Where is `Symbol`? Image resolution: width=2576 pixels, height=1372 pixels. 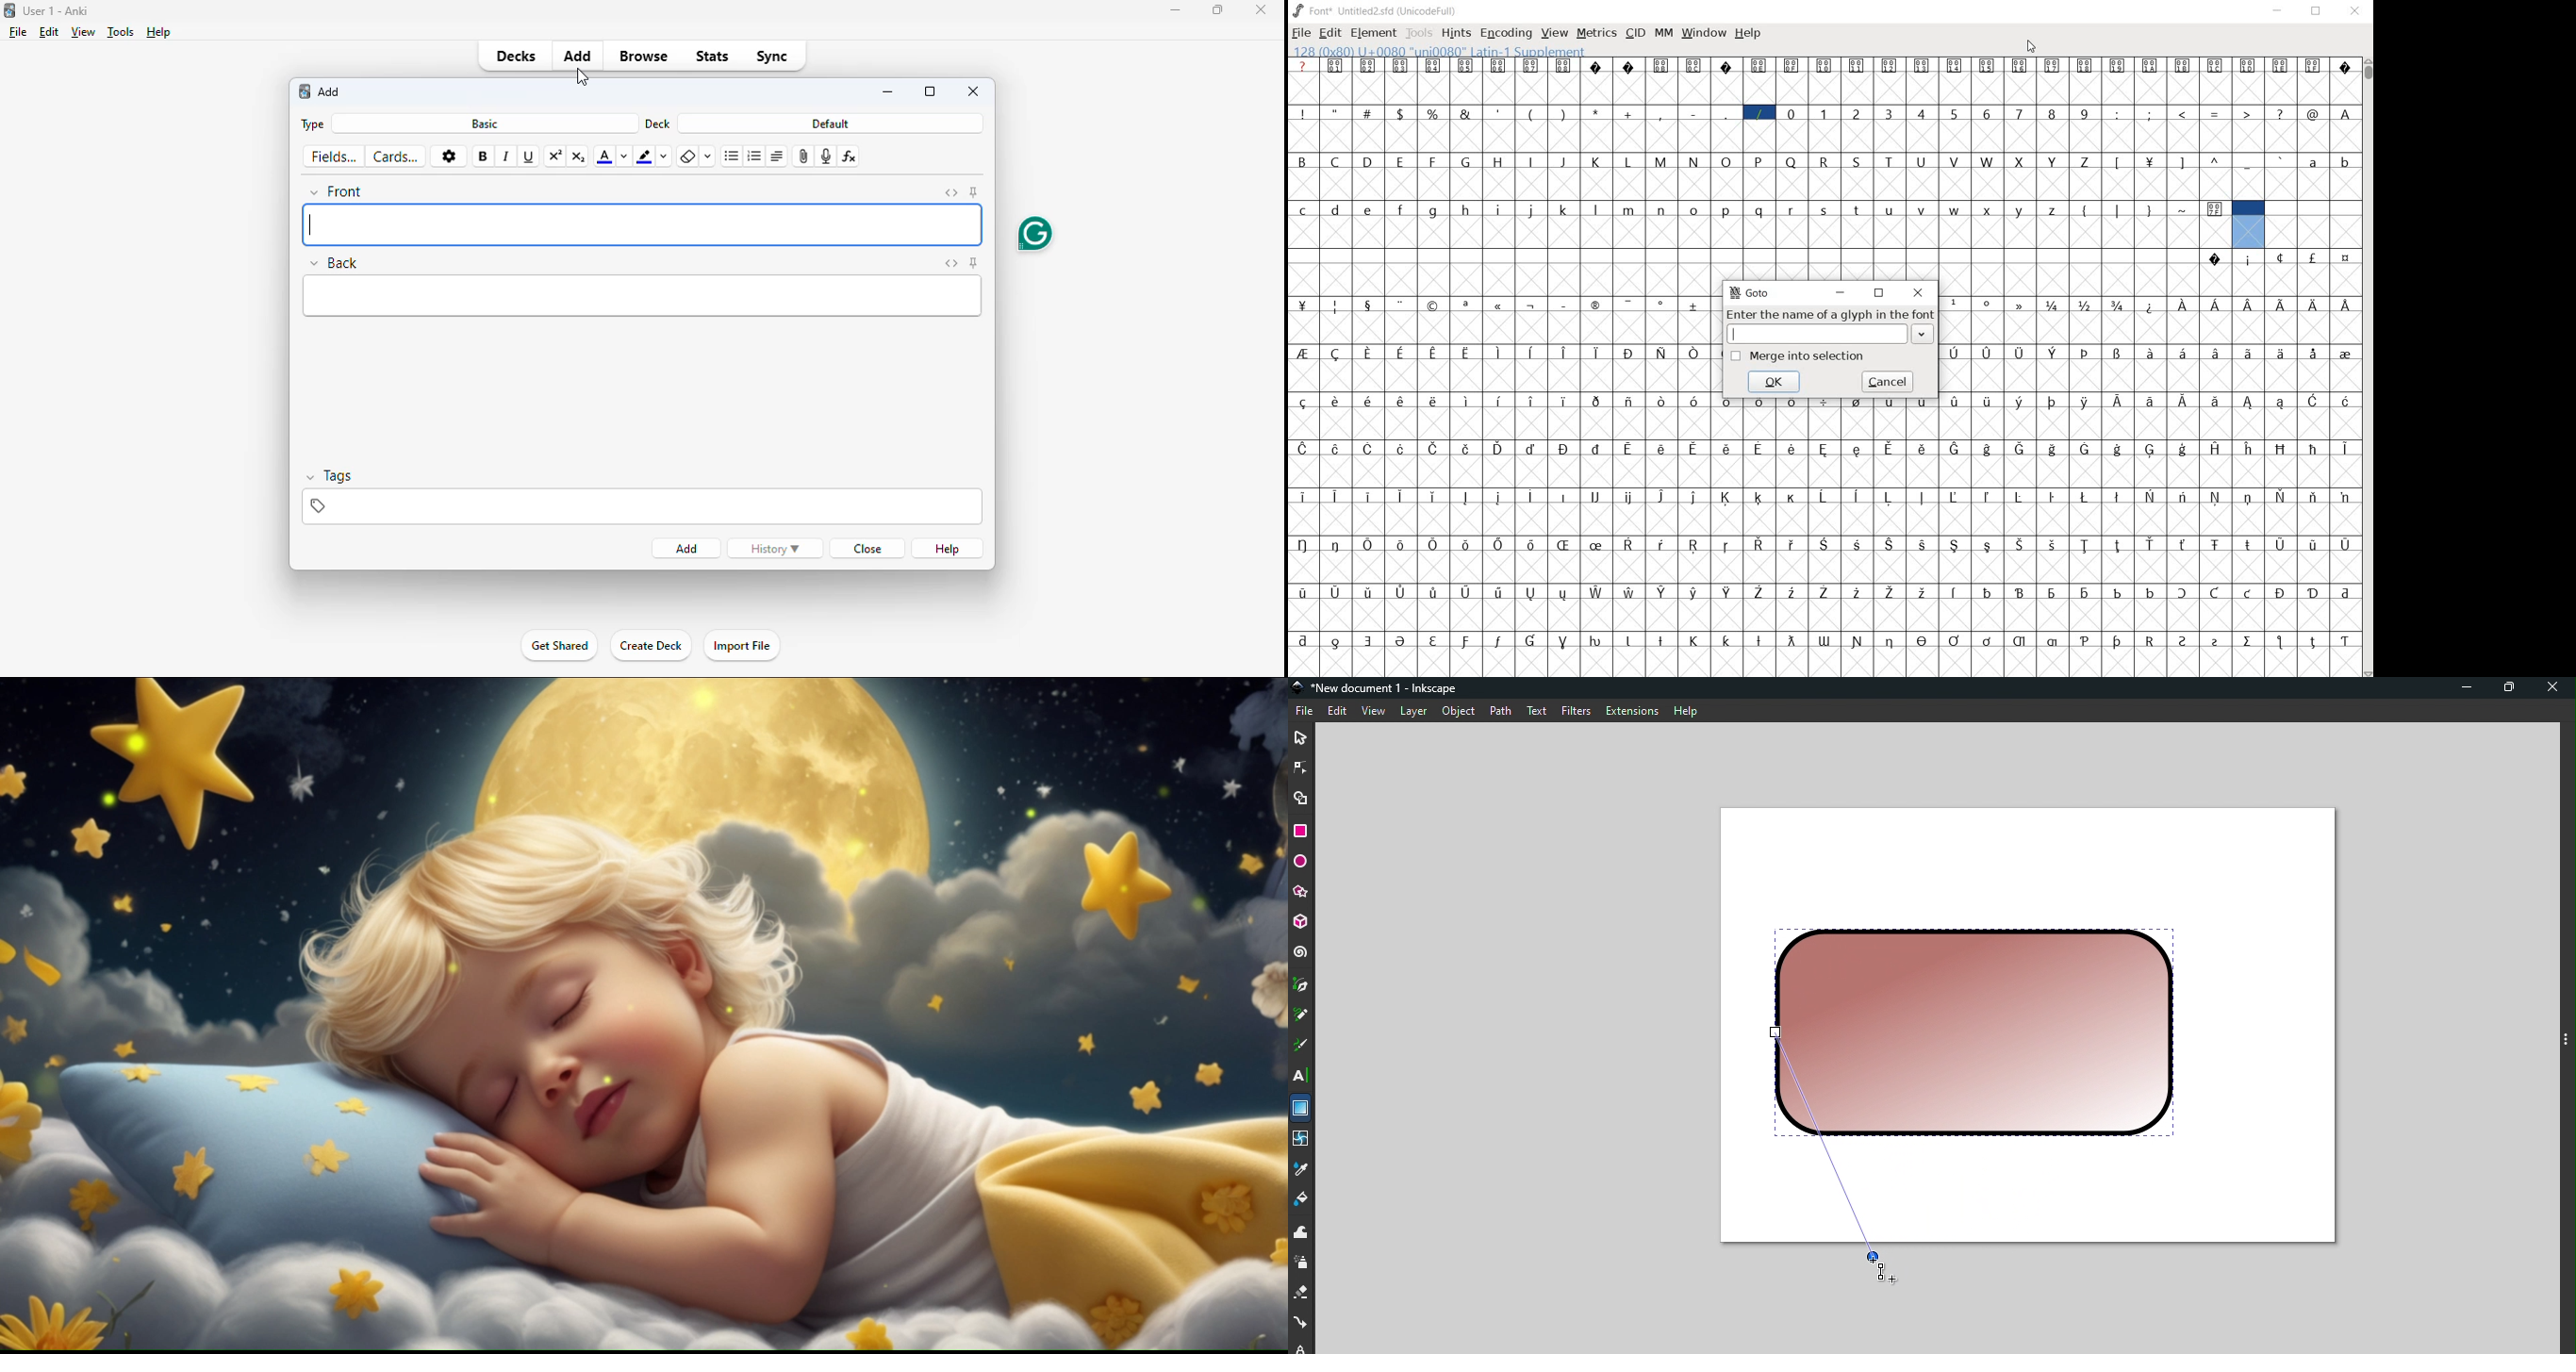 Symbol is located at coordinates (1792, 593).